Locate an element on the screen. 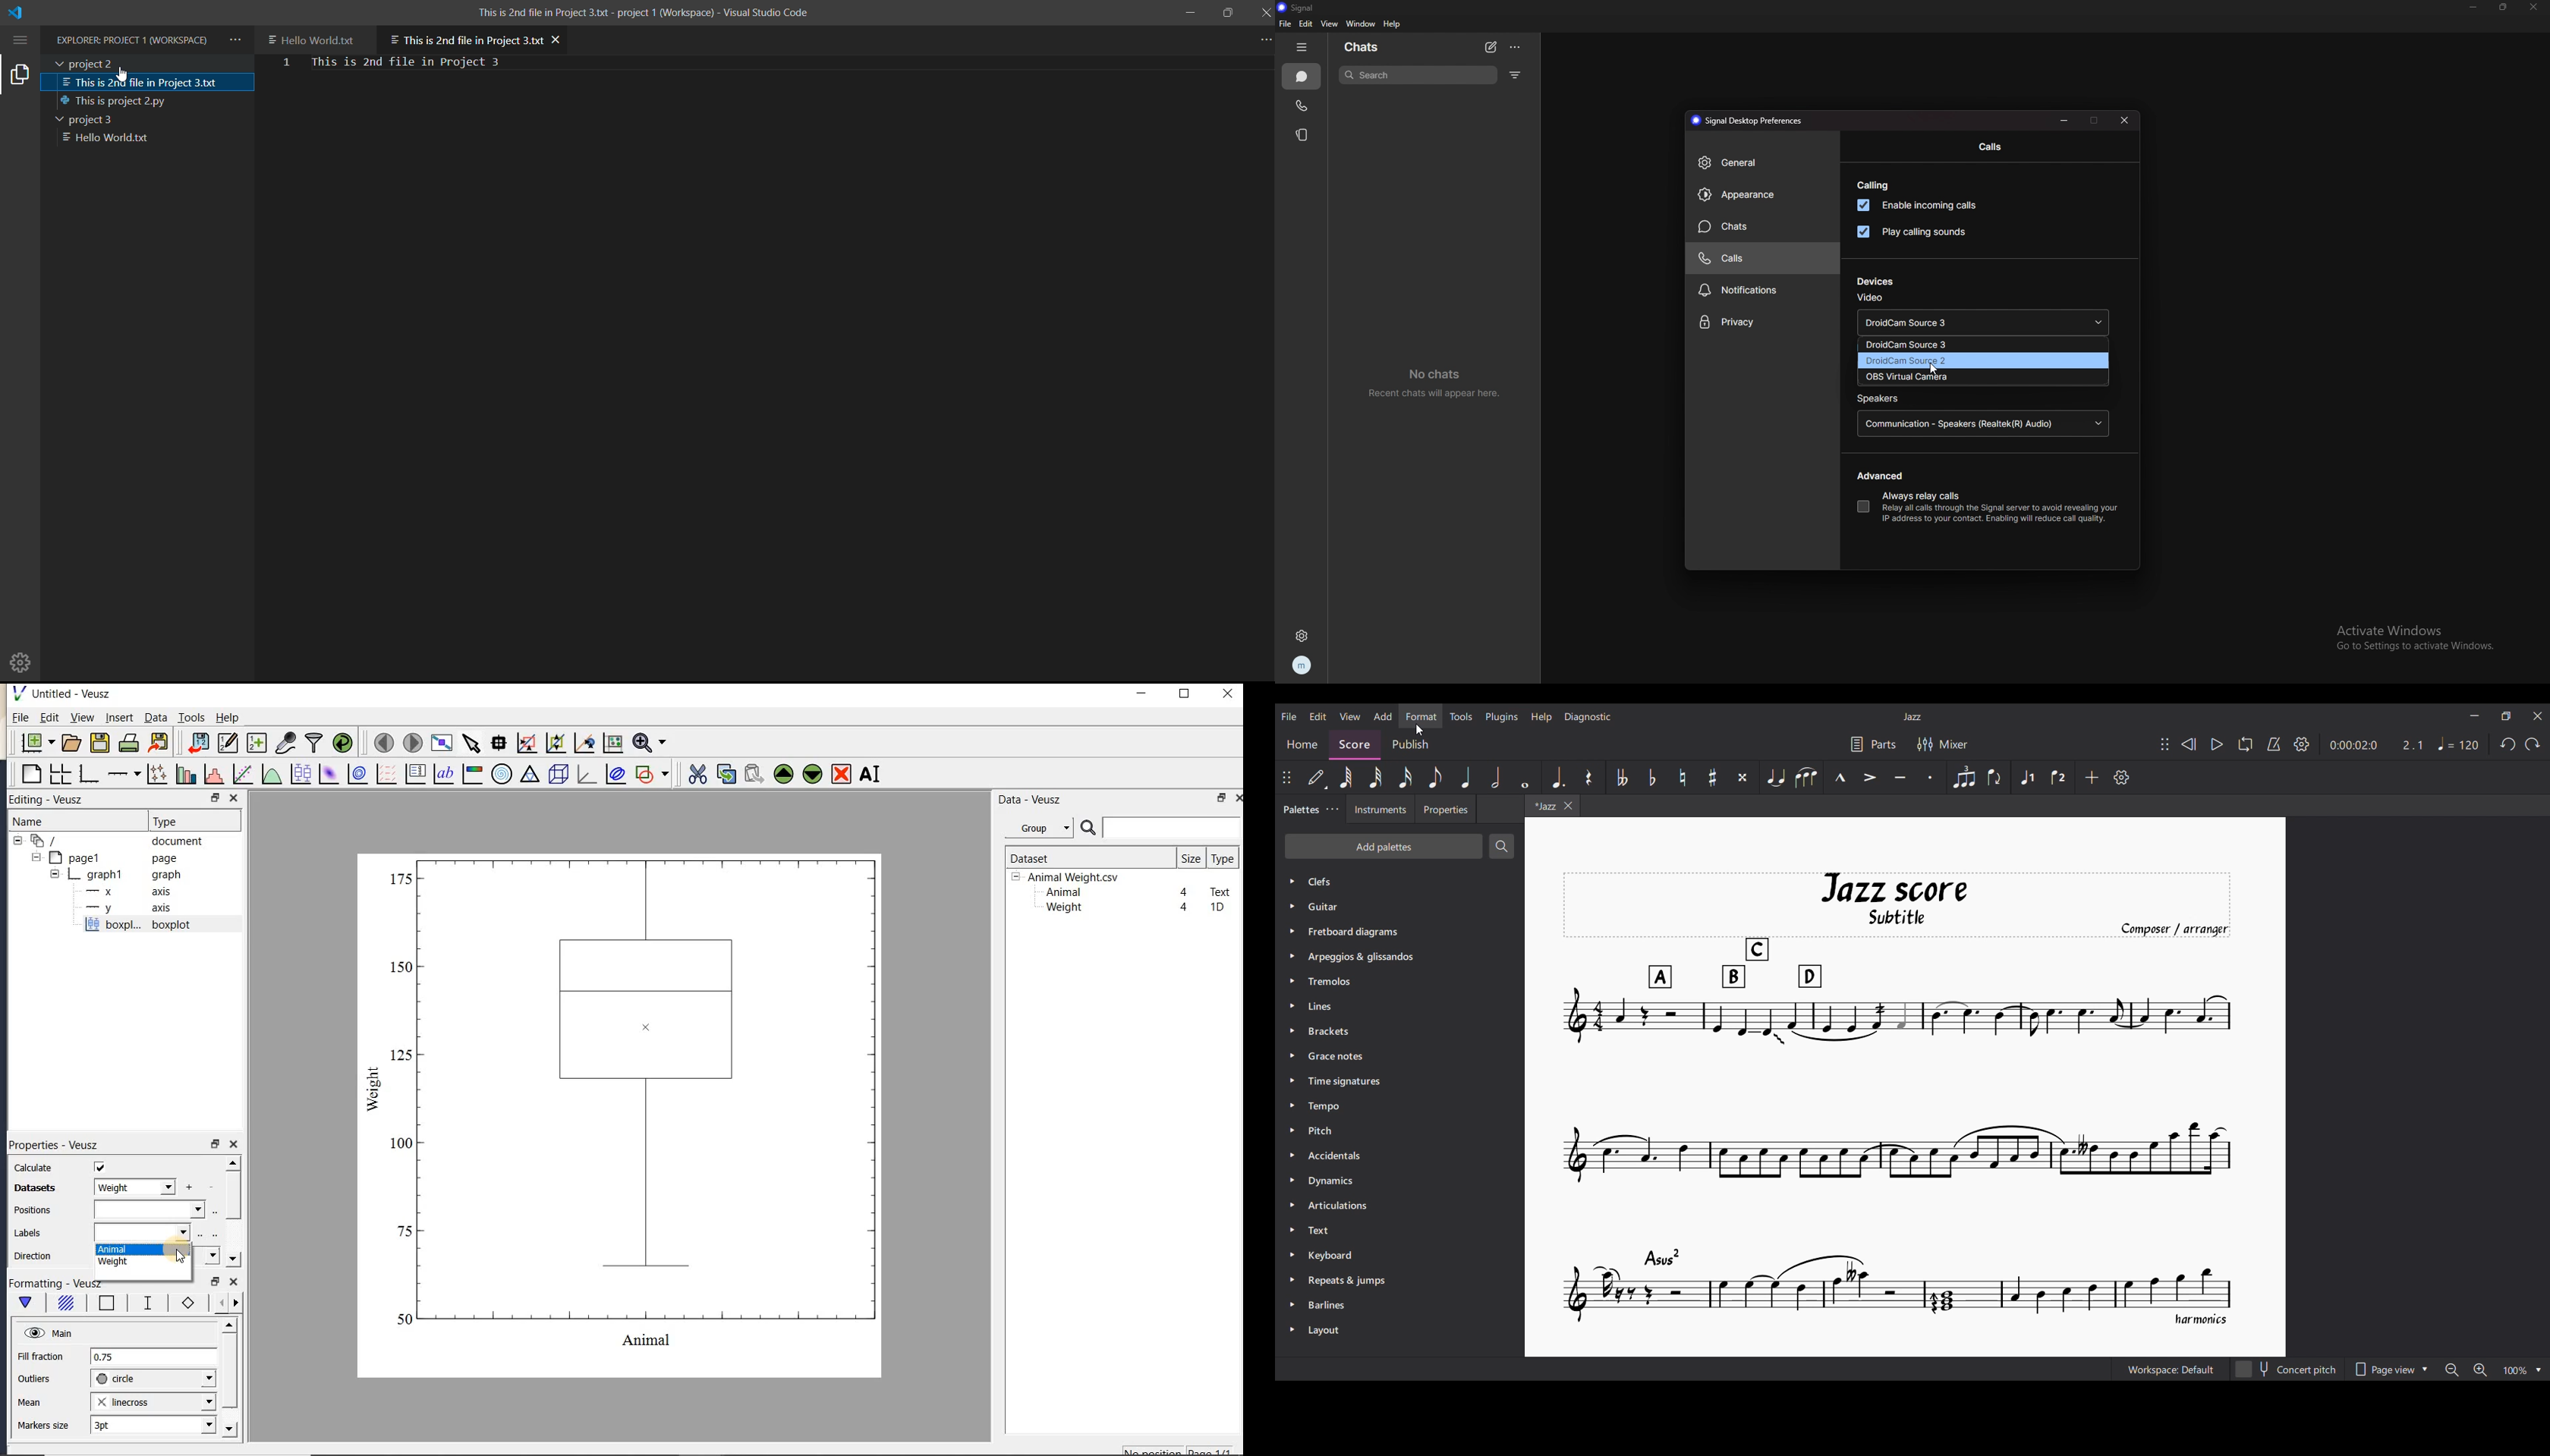  Page view options is located at coordinates (2391, 1369).